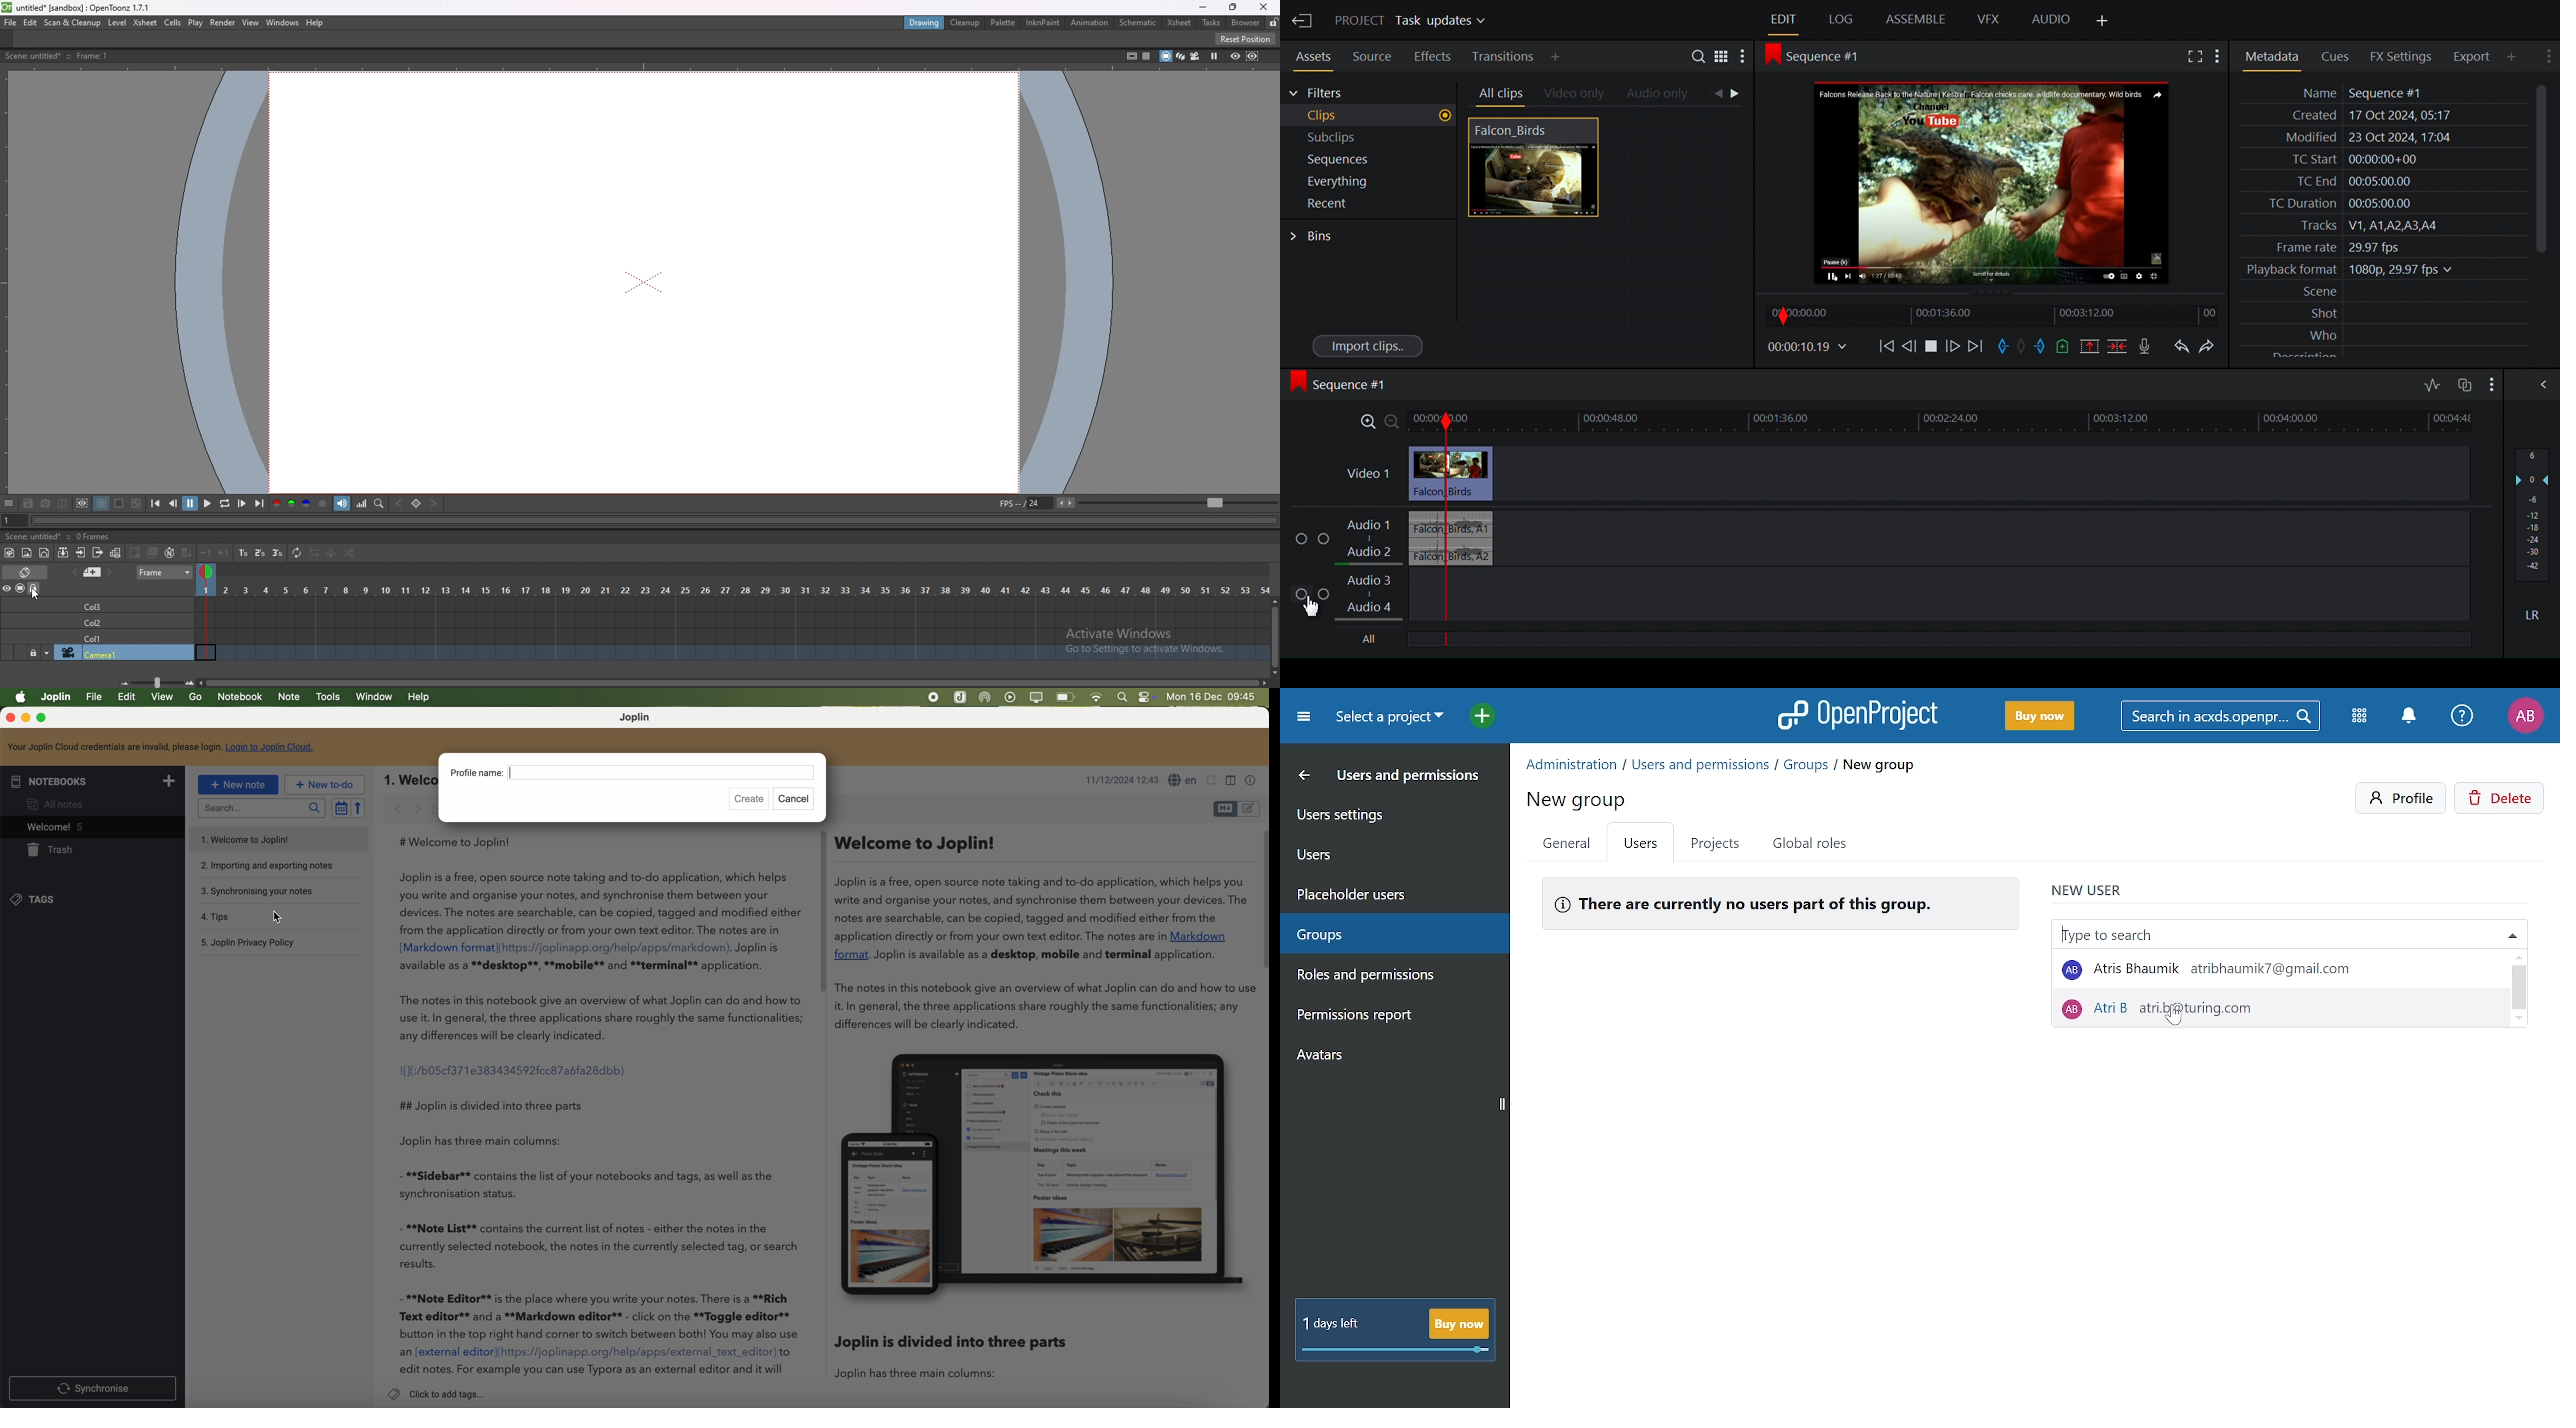  I want to click on Joplin app, so click(961, 698).